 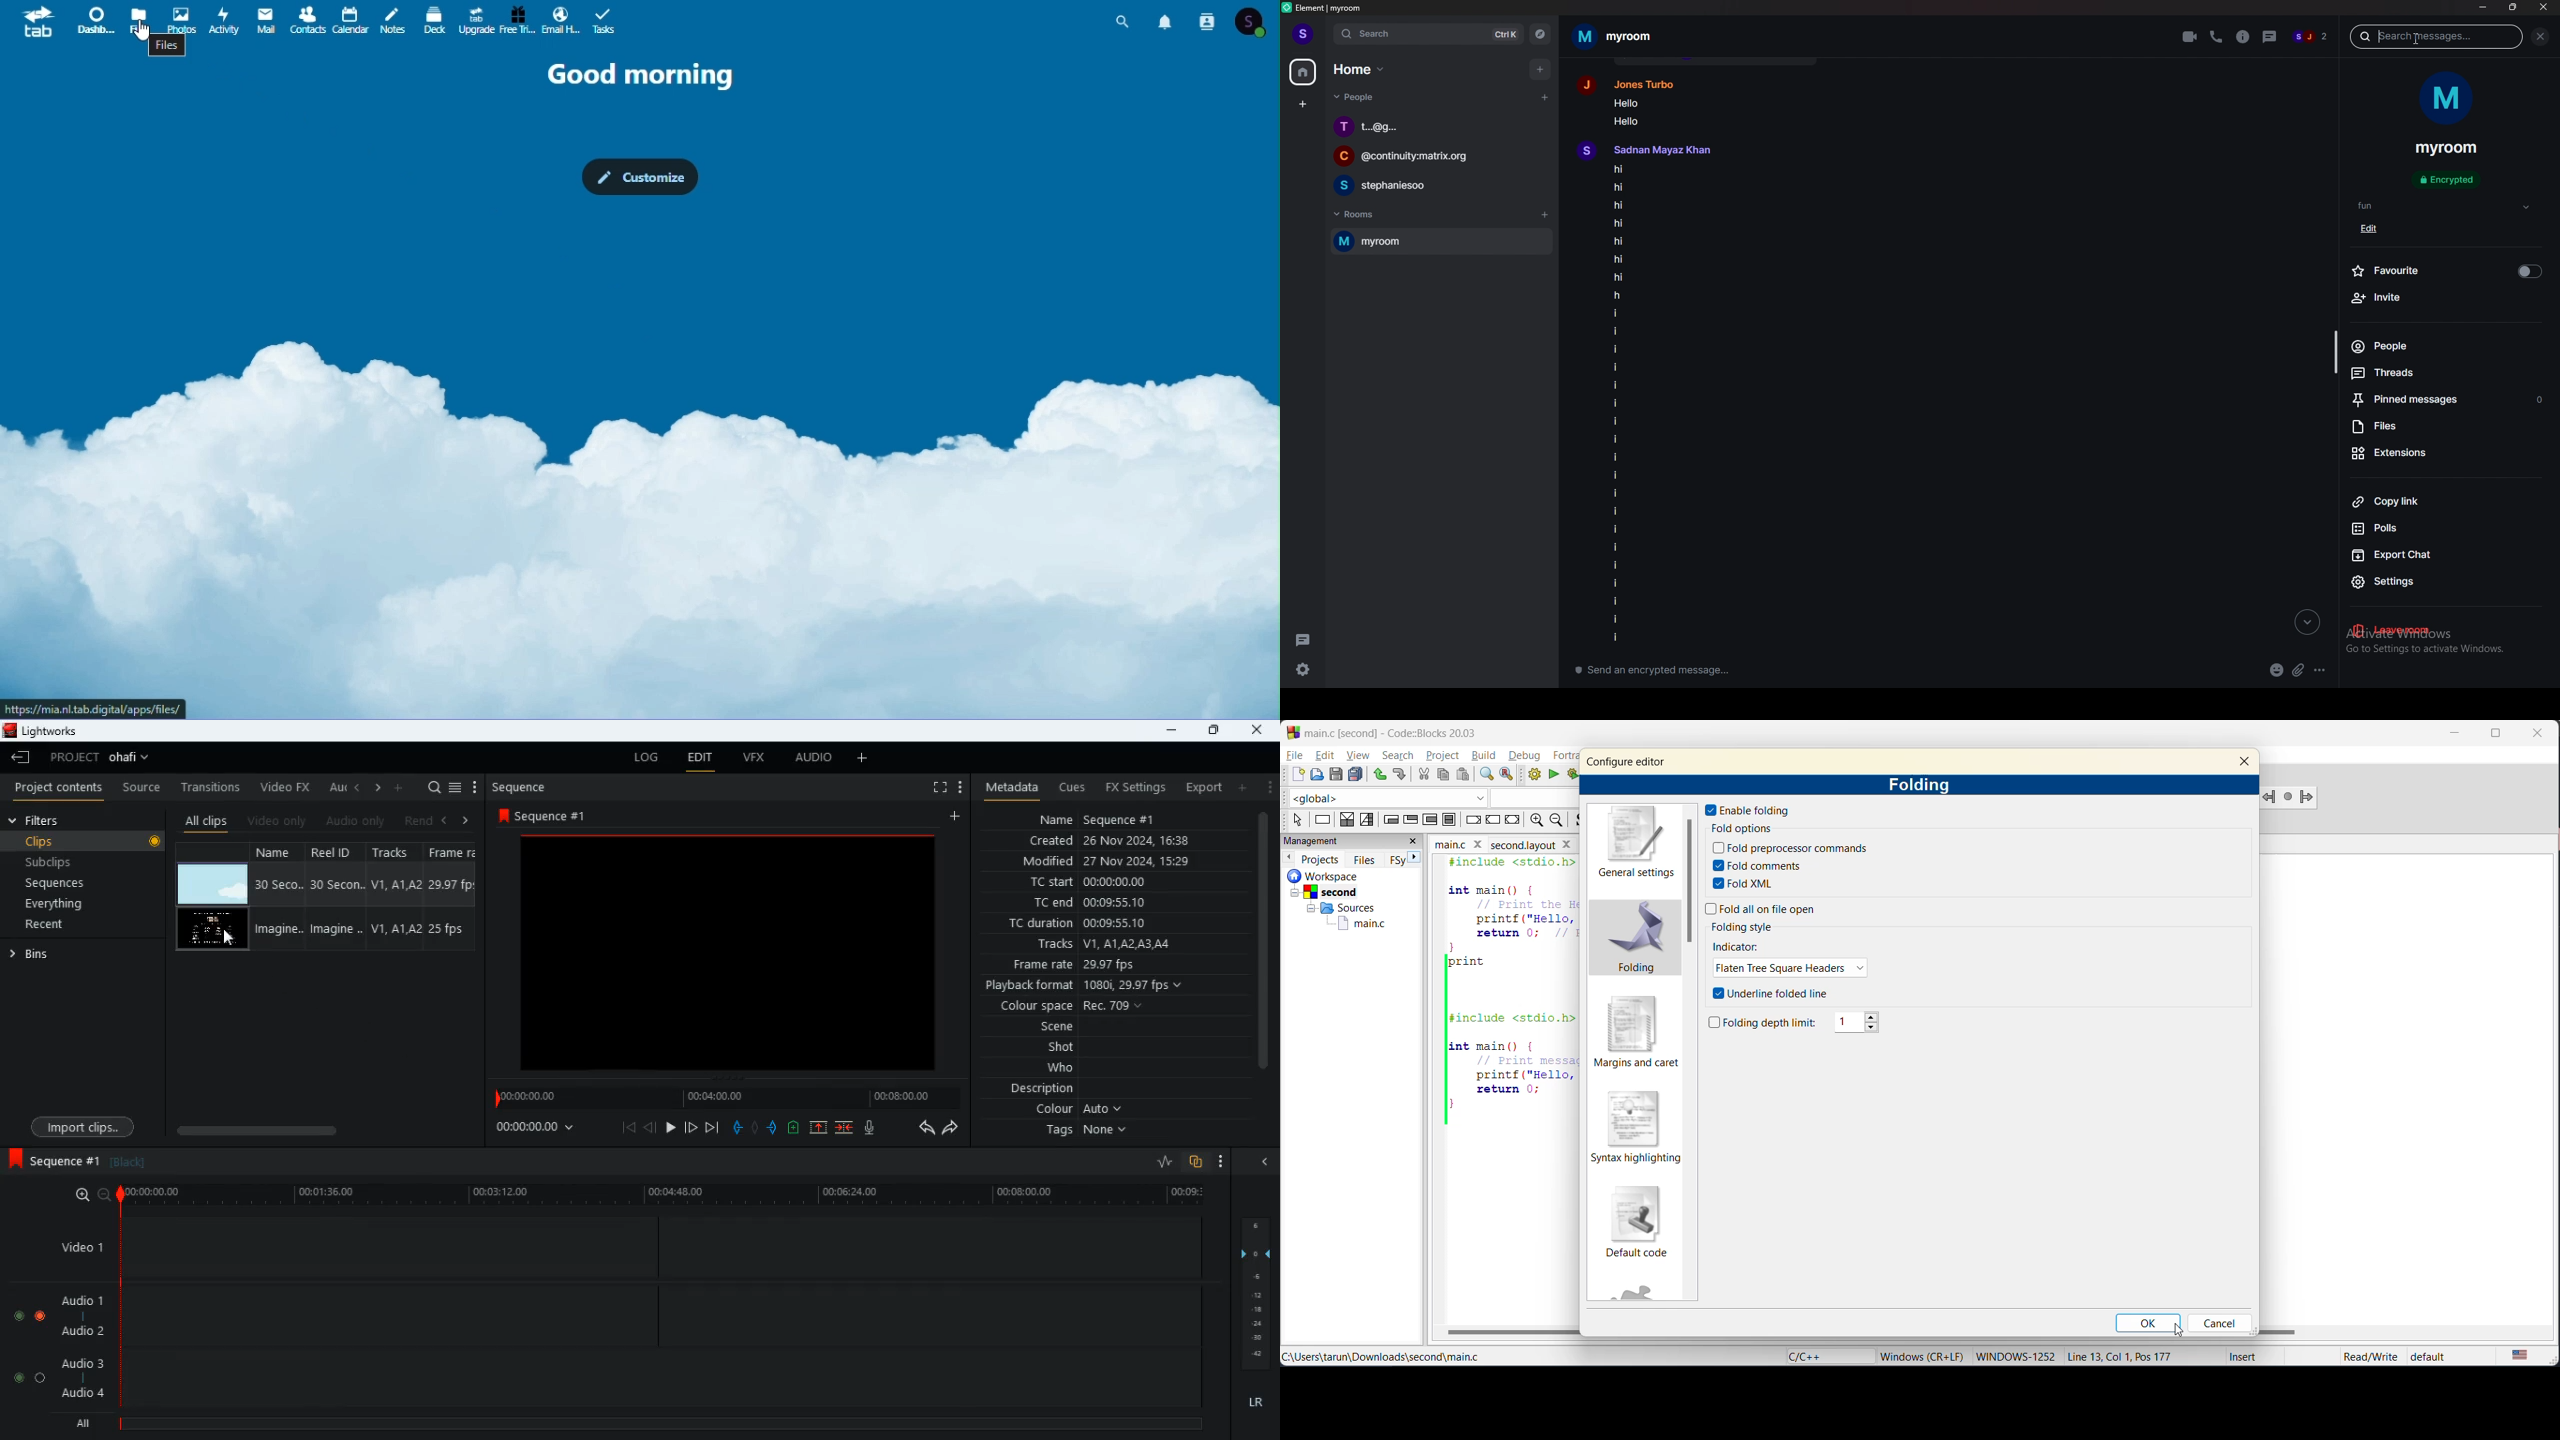 I want to click on metadata, so click(x=1007, y=788).